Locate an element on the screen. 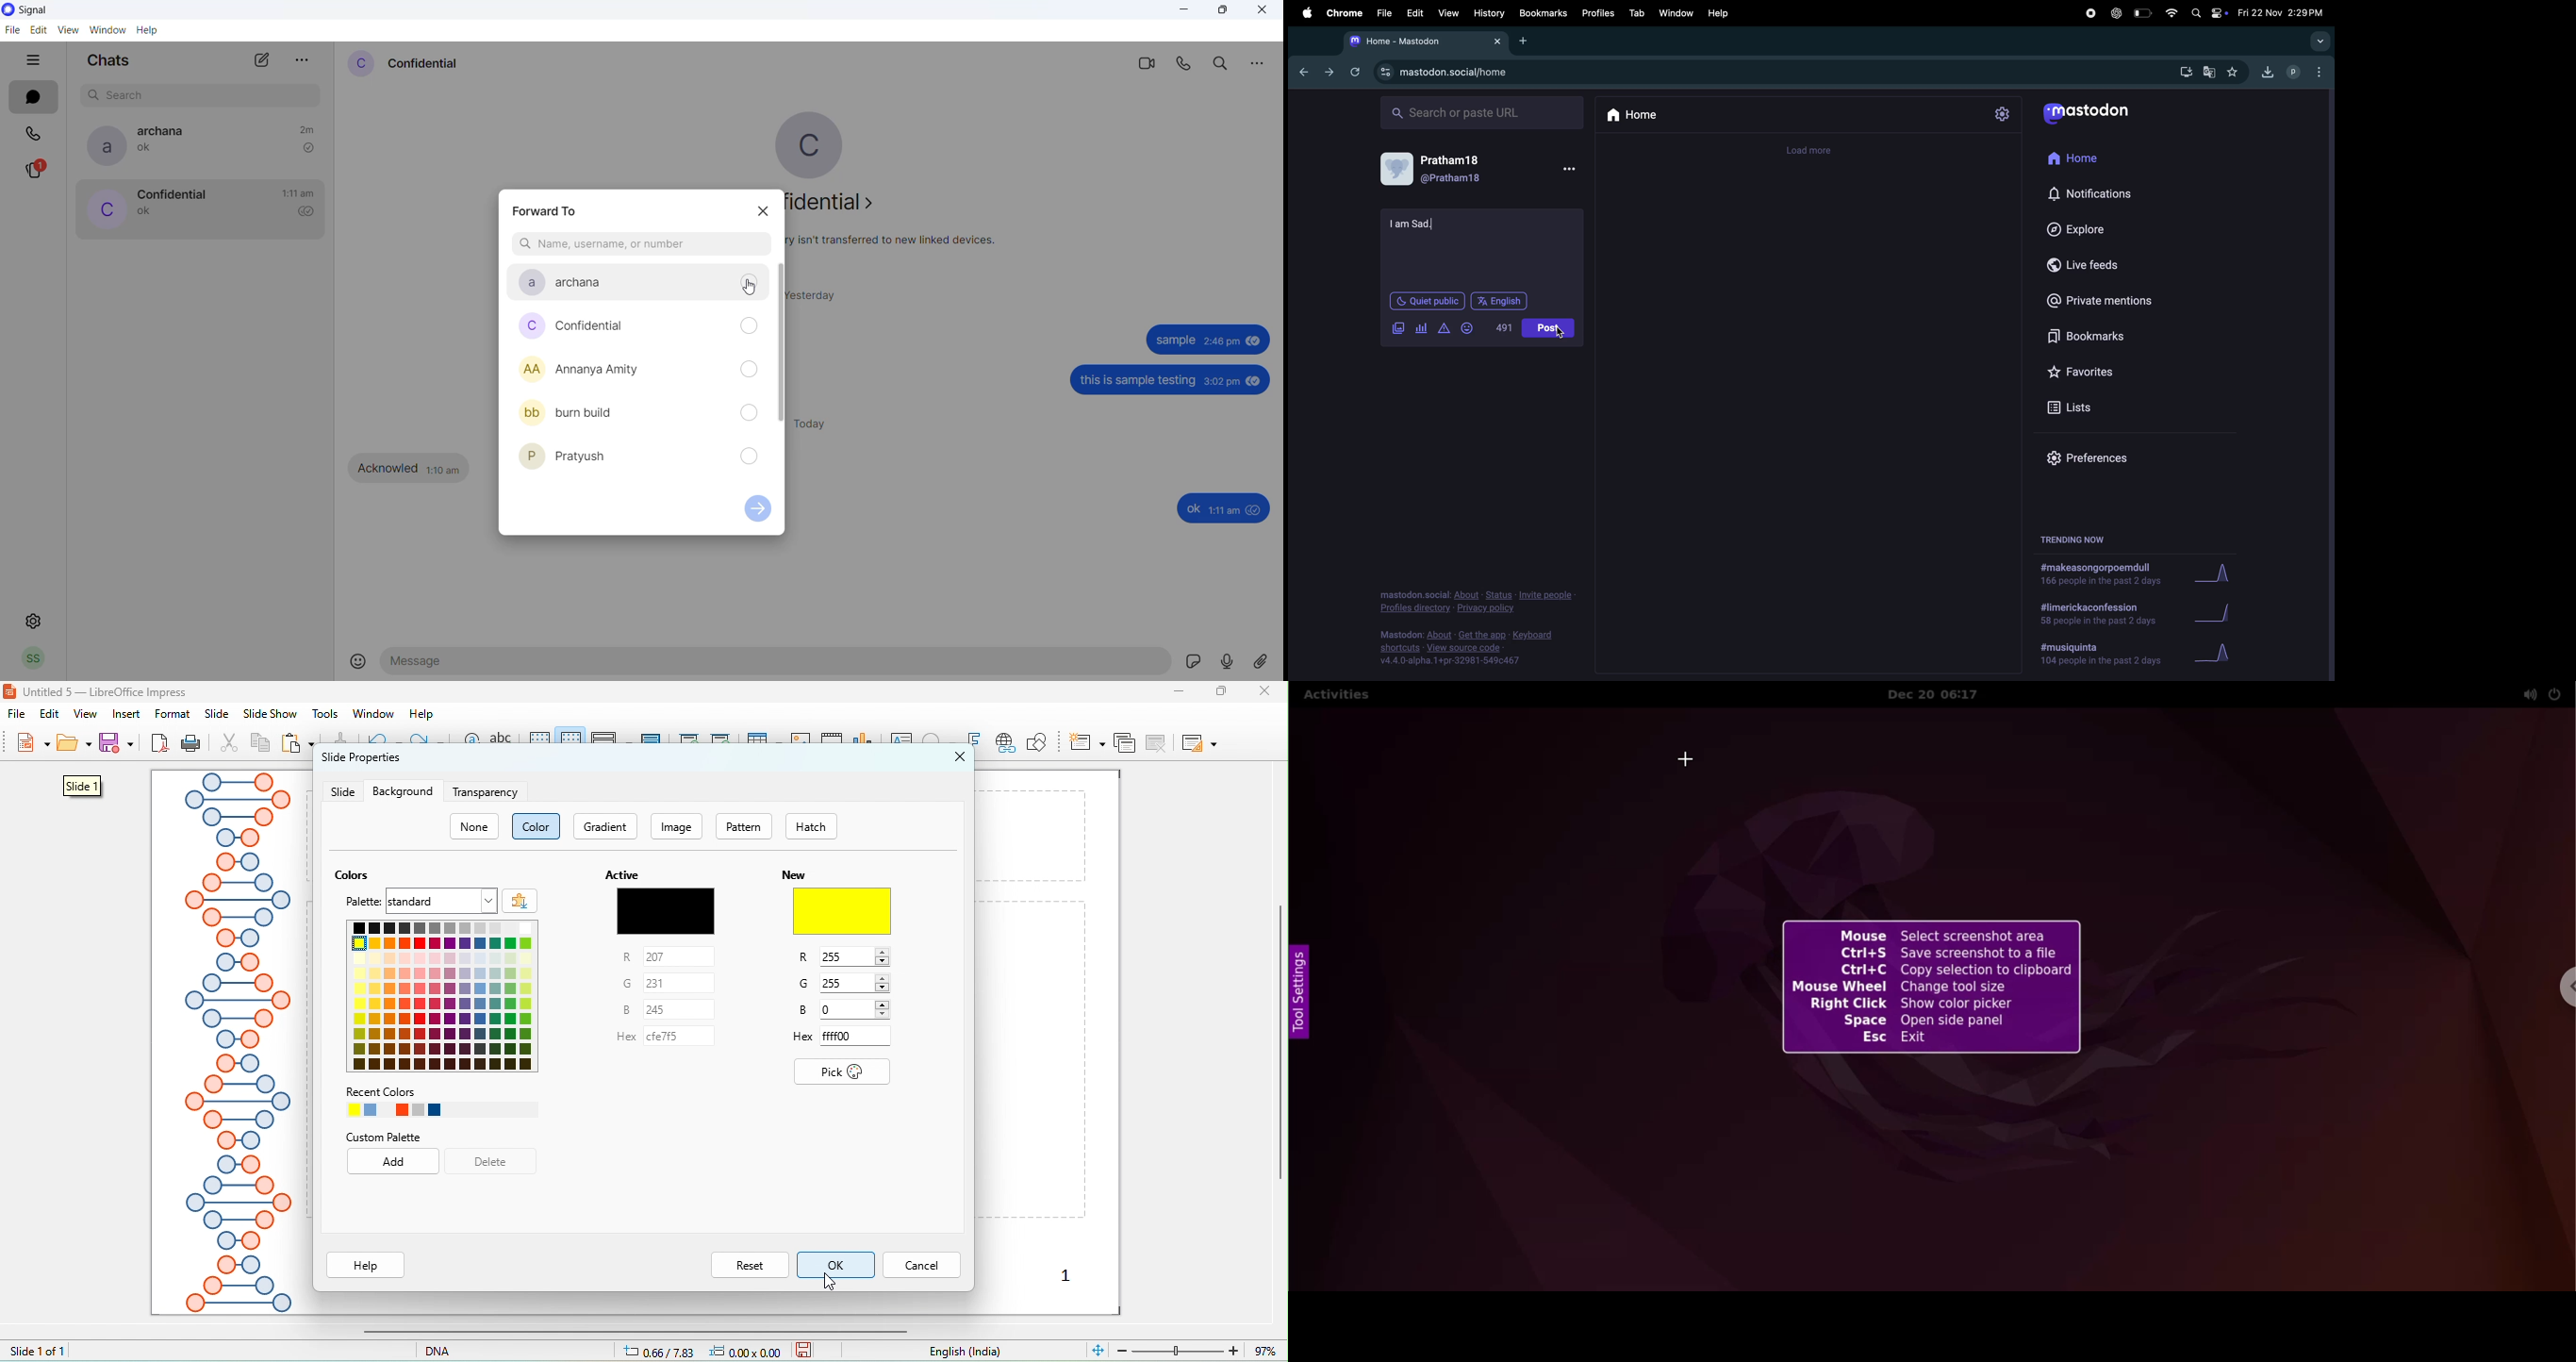 The image size is (2576, 1372). clone is located at coordinates (339, 739).